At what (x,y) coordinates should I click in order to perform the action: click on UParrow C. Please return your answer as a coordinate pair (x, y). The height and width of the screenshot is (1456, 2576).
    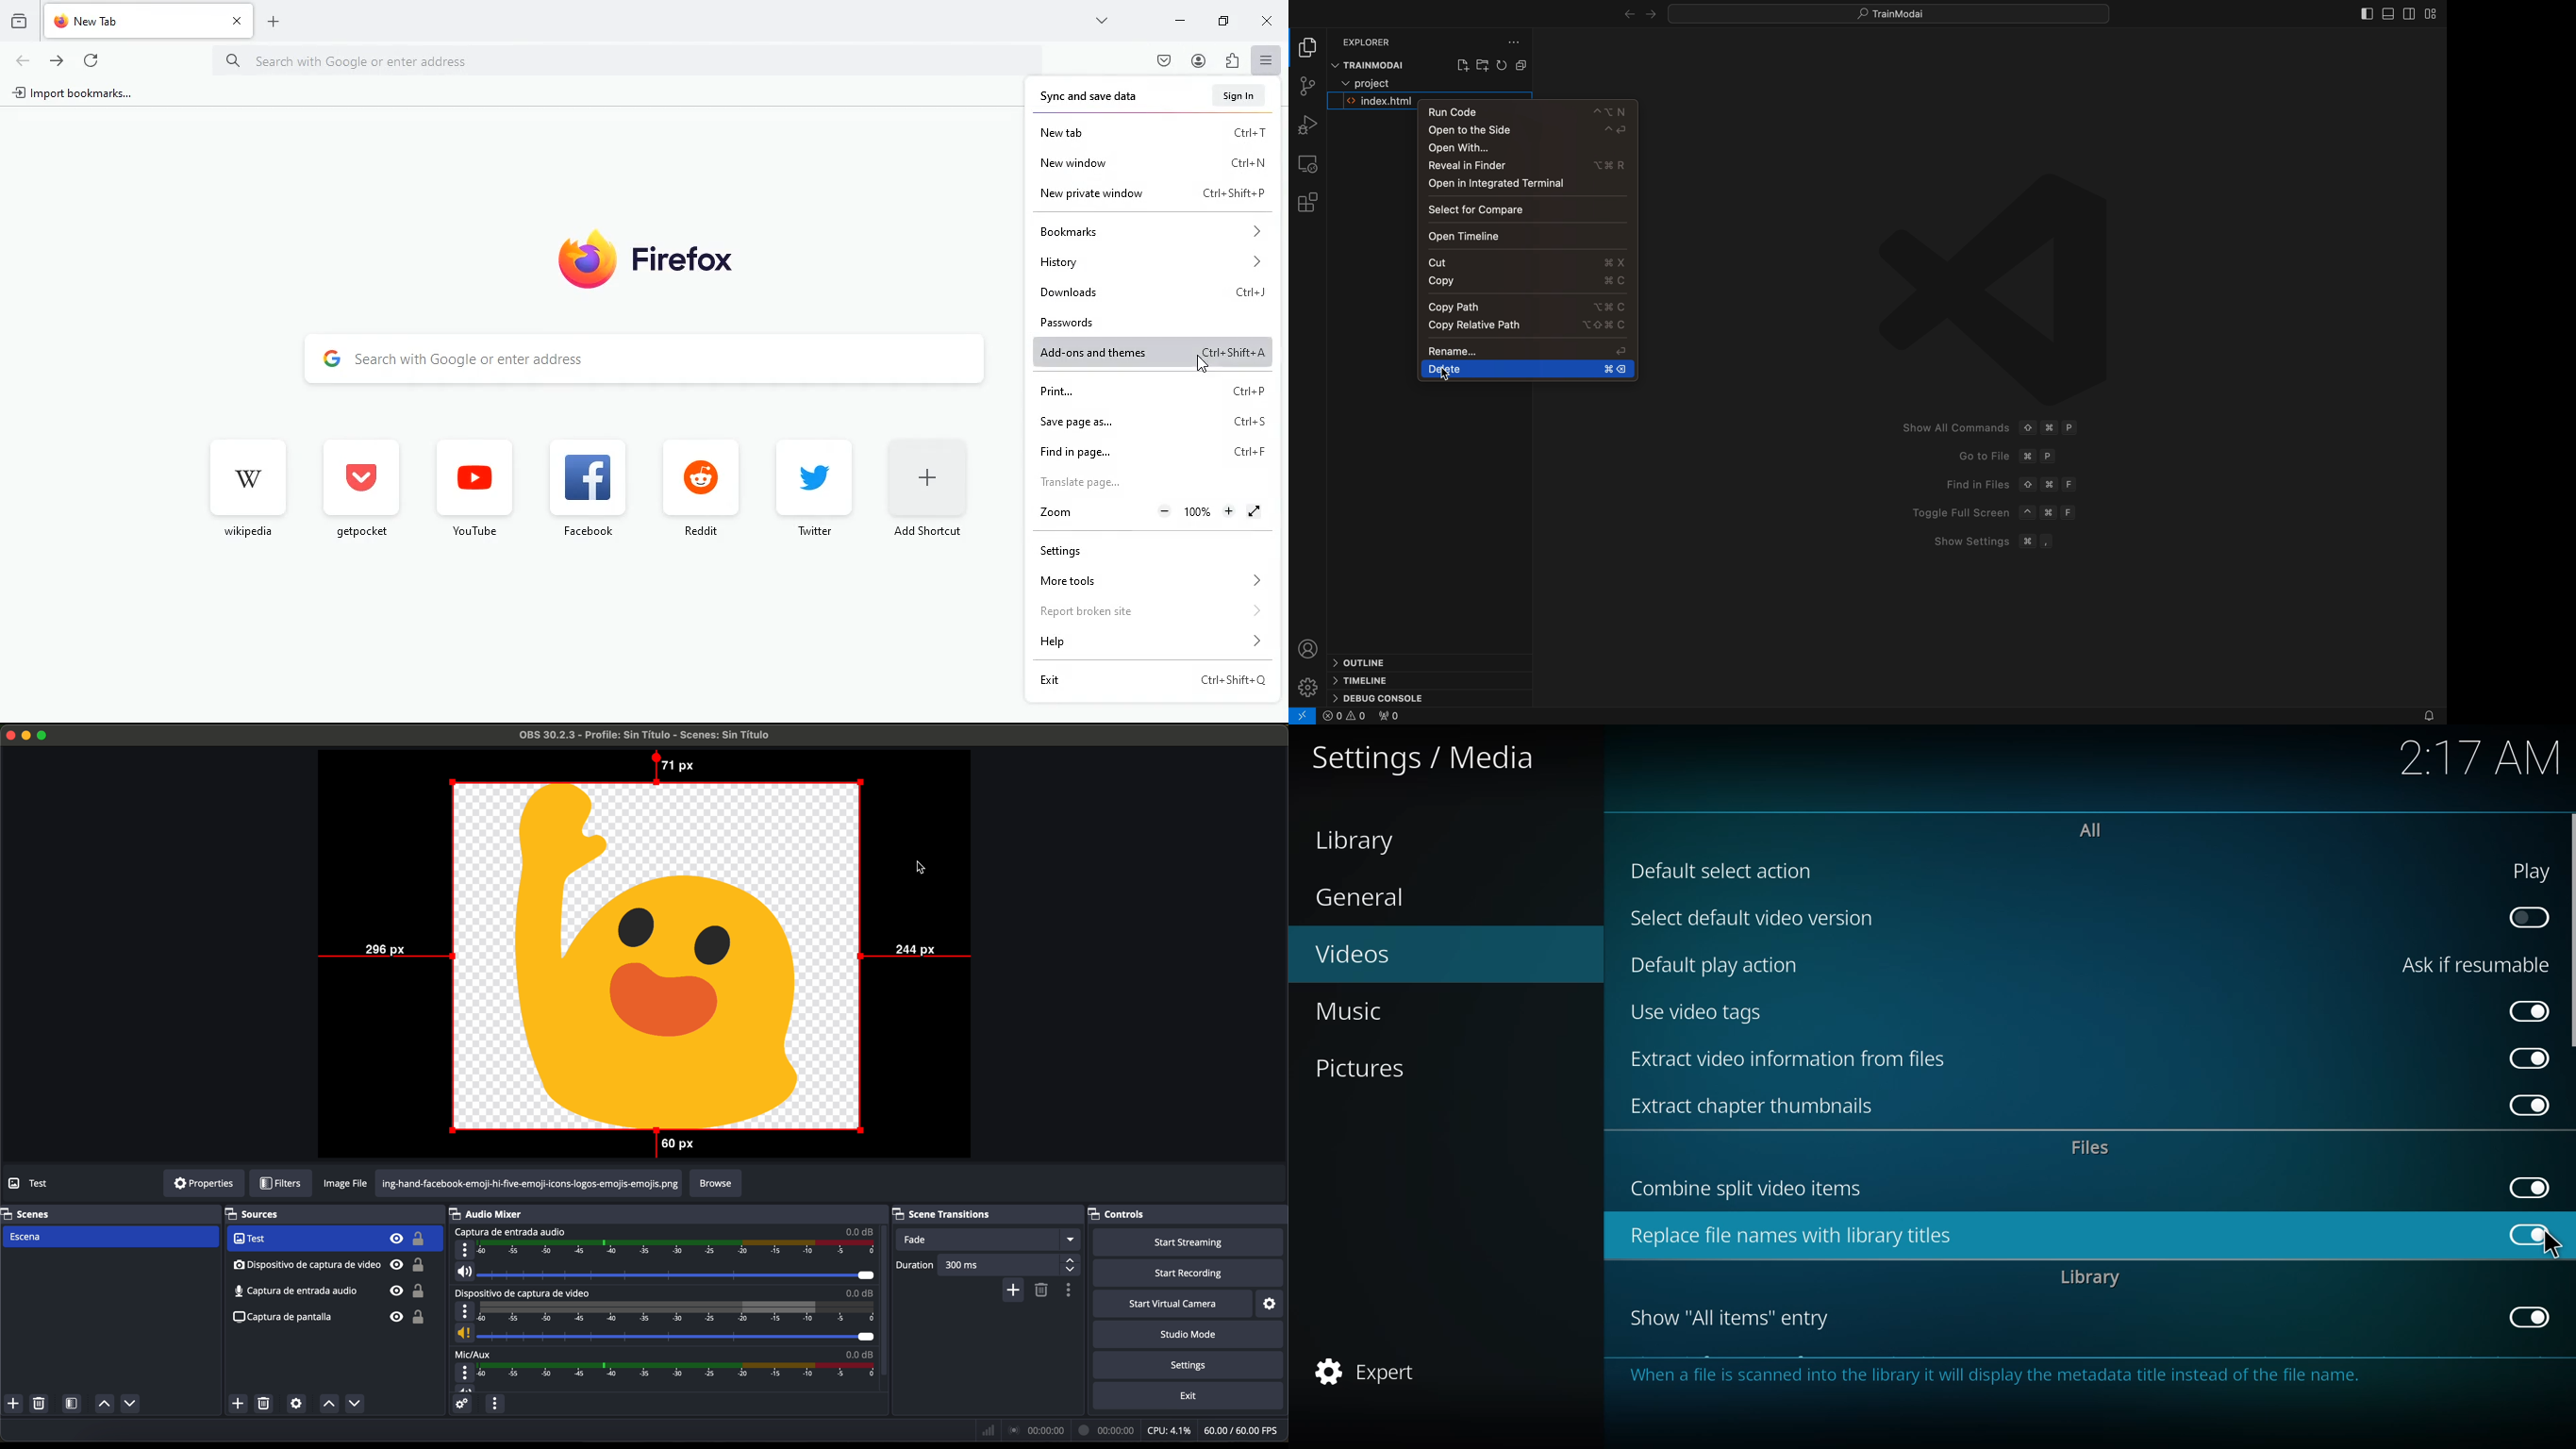
    Looking at the image, I should click on (1604, 326).